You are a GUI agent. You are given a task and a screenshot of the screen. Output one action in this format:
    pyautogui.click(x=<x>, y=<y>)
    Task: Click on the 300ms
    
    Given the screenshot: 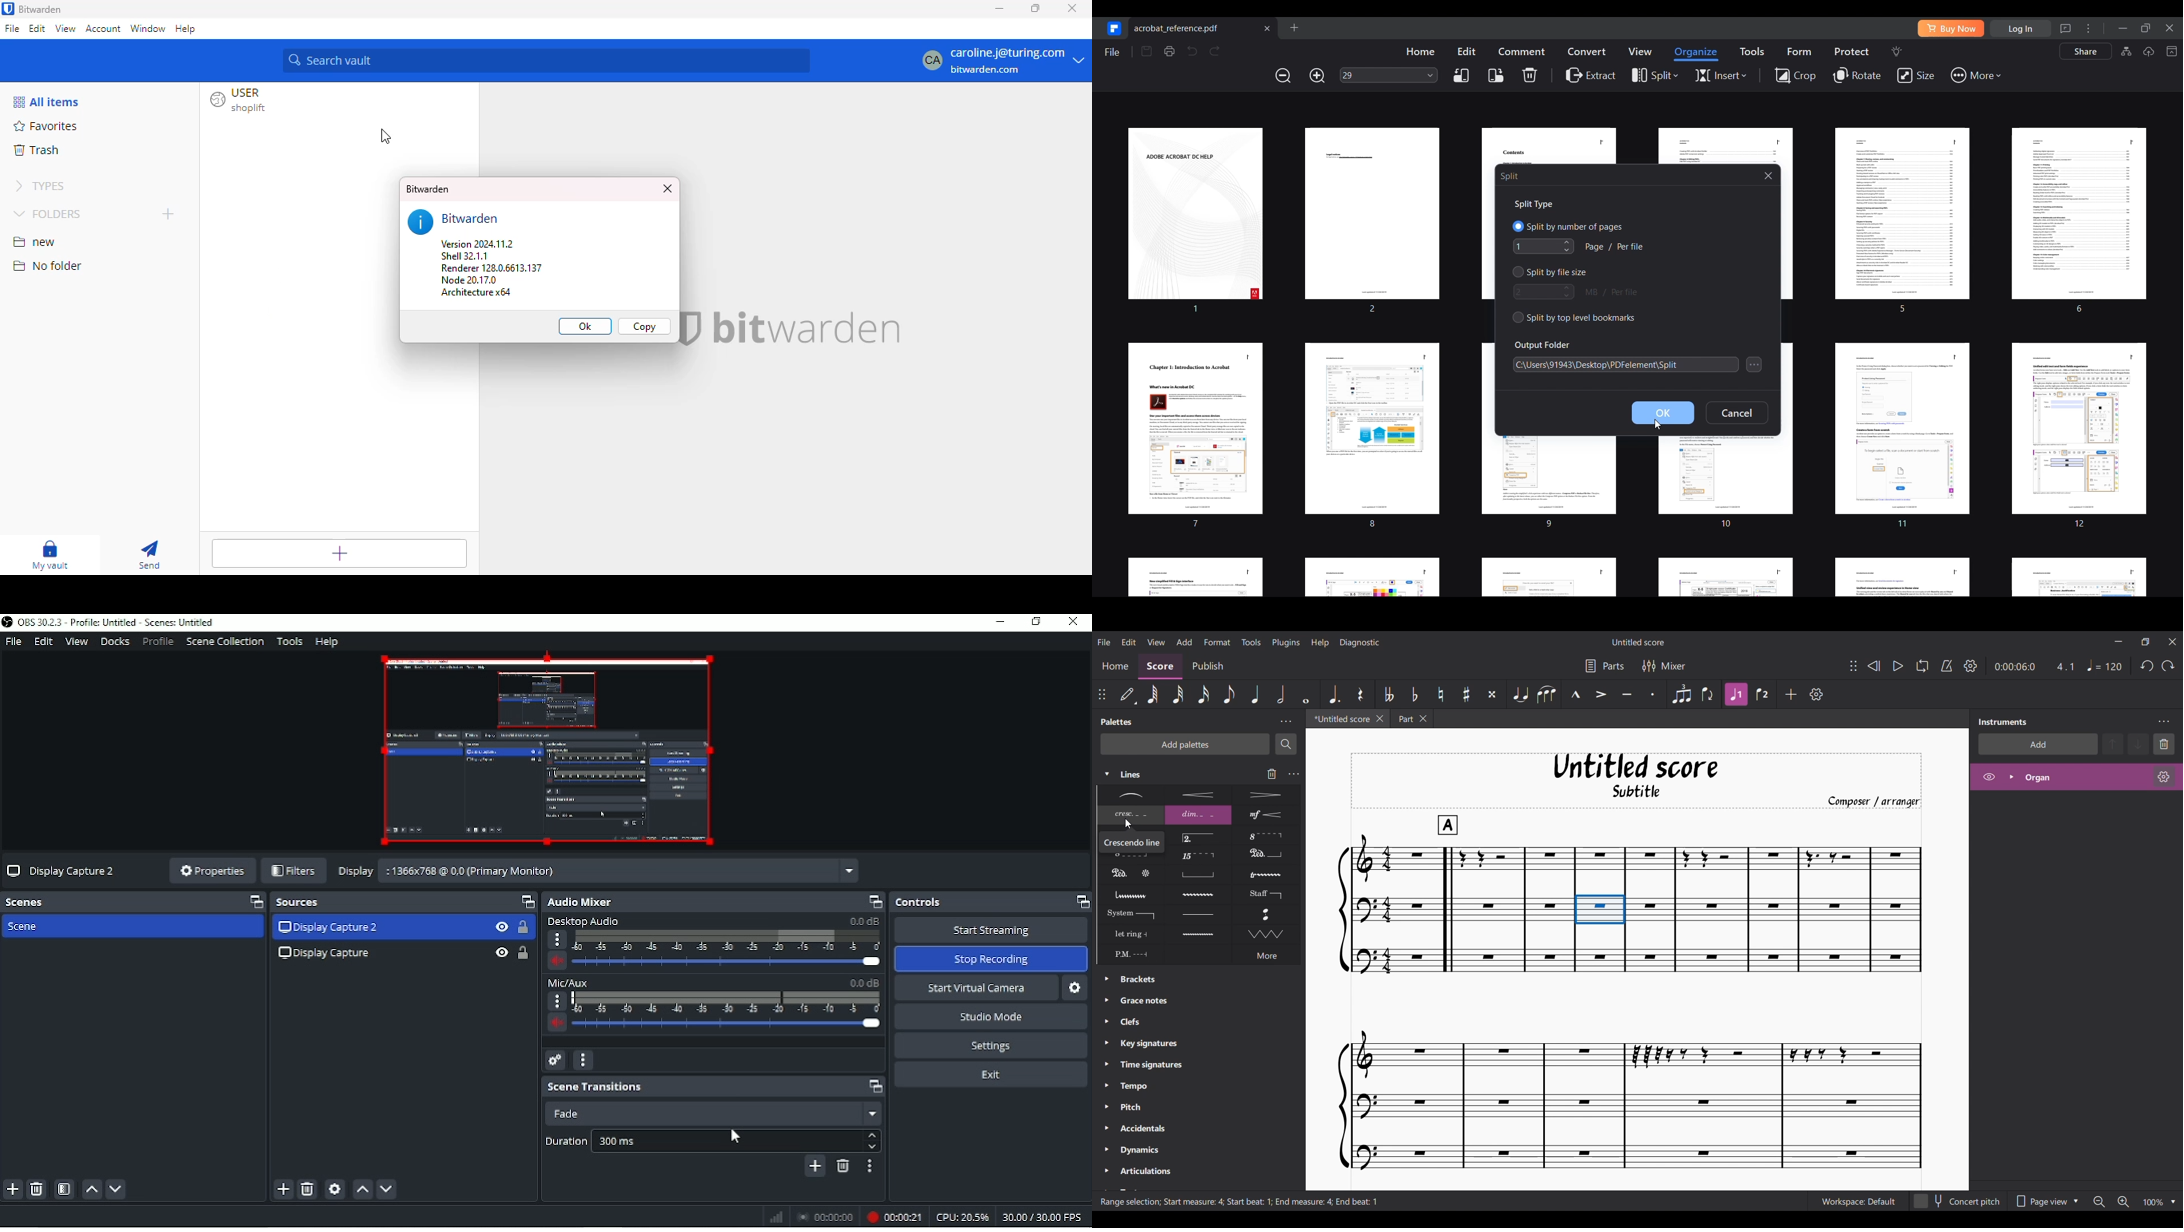 What is the action you would take?
    pyautogui.click(x=722, y=1140)
    